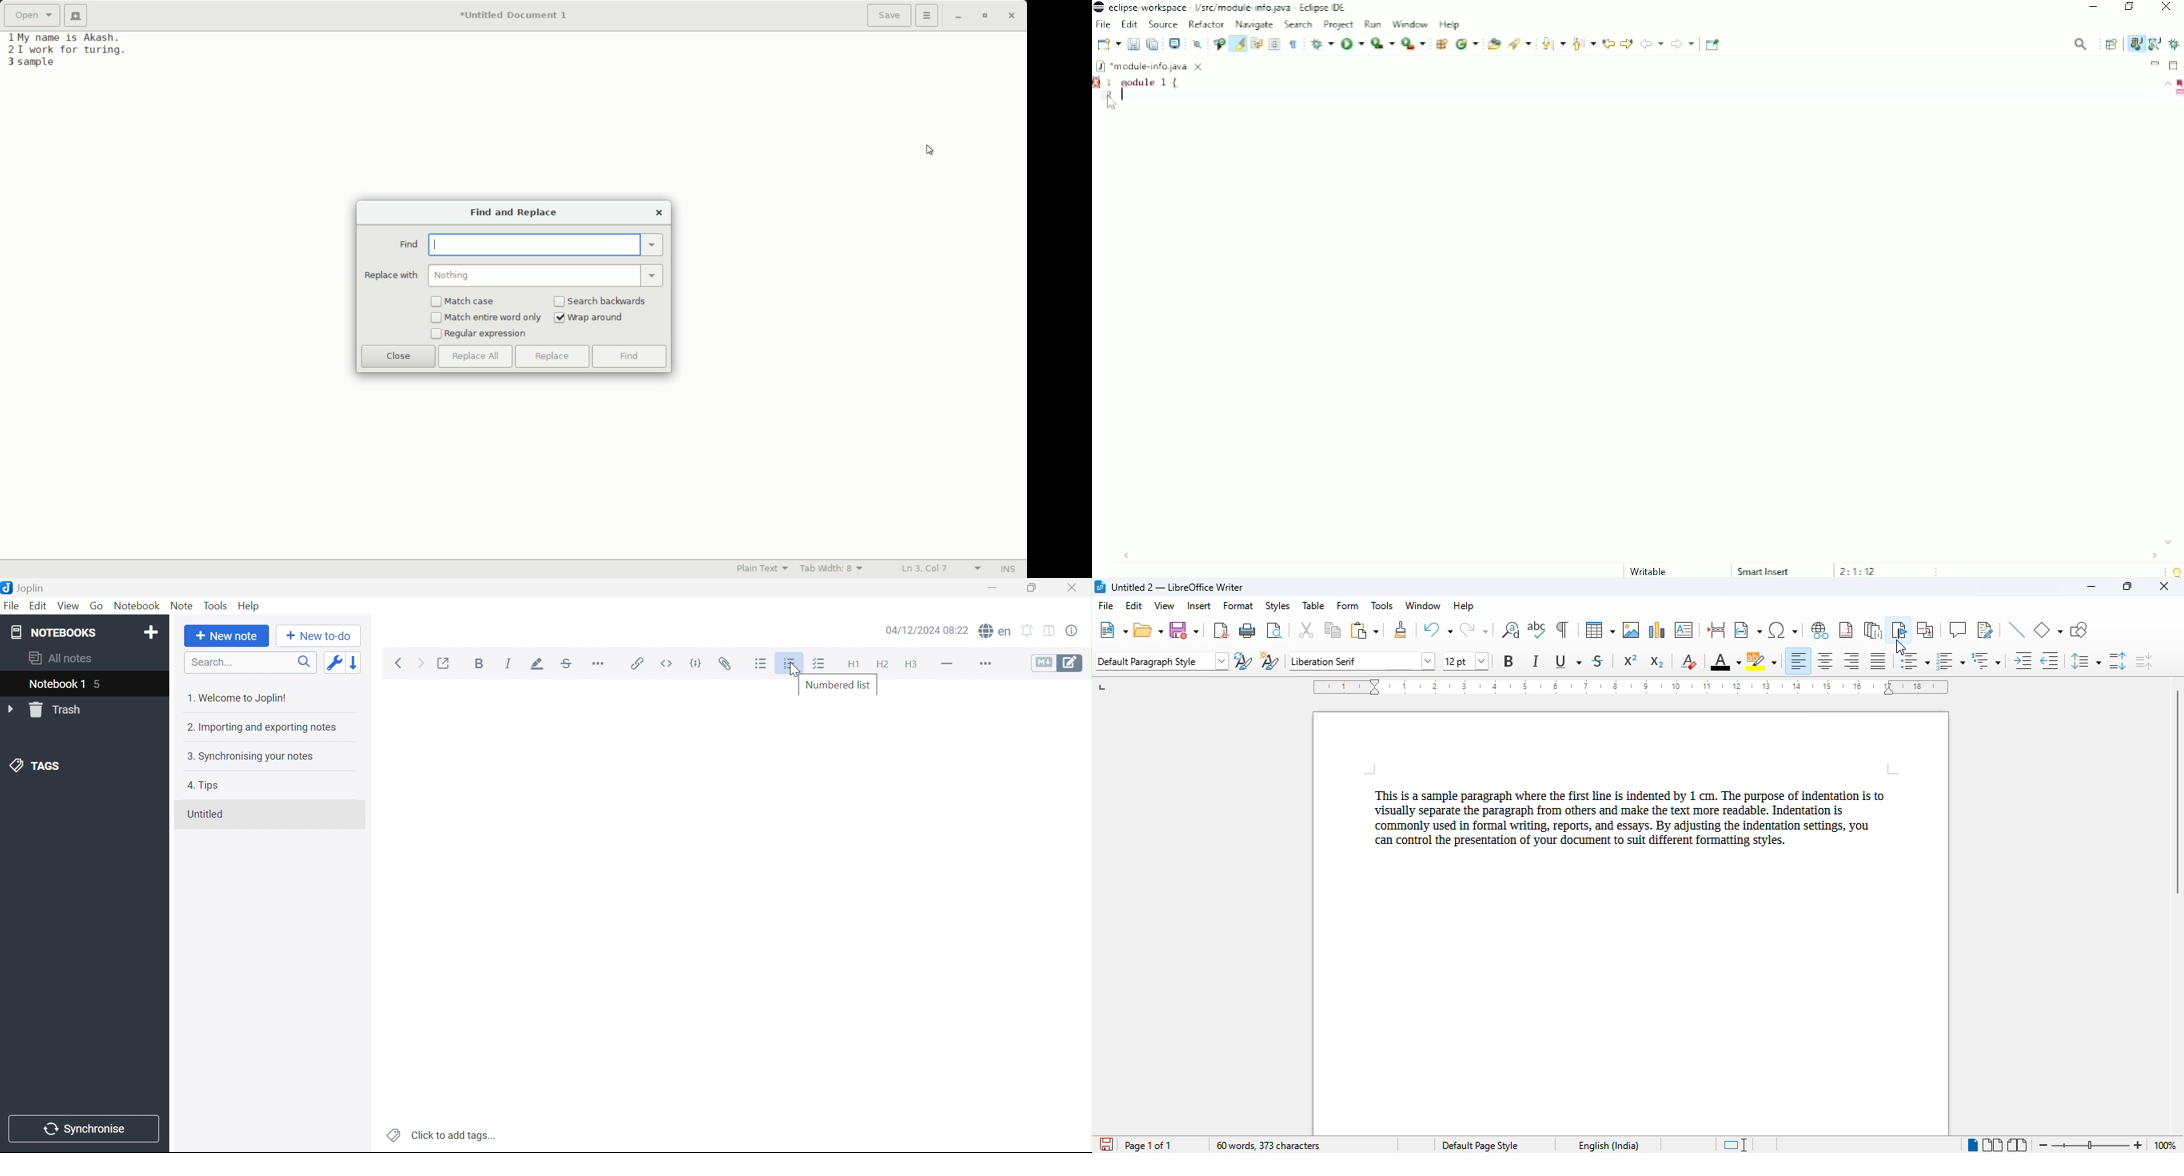 The height and width of the screenshot is (1176, 2184). Describe the element at coordinates (890, 17) in the screenshot. I see `save` at that location.